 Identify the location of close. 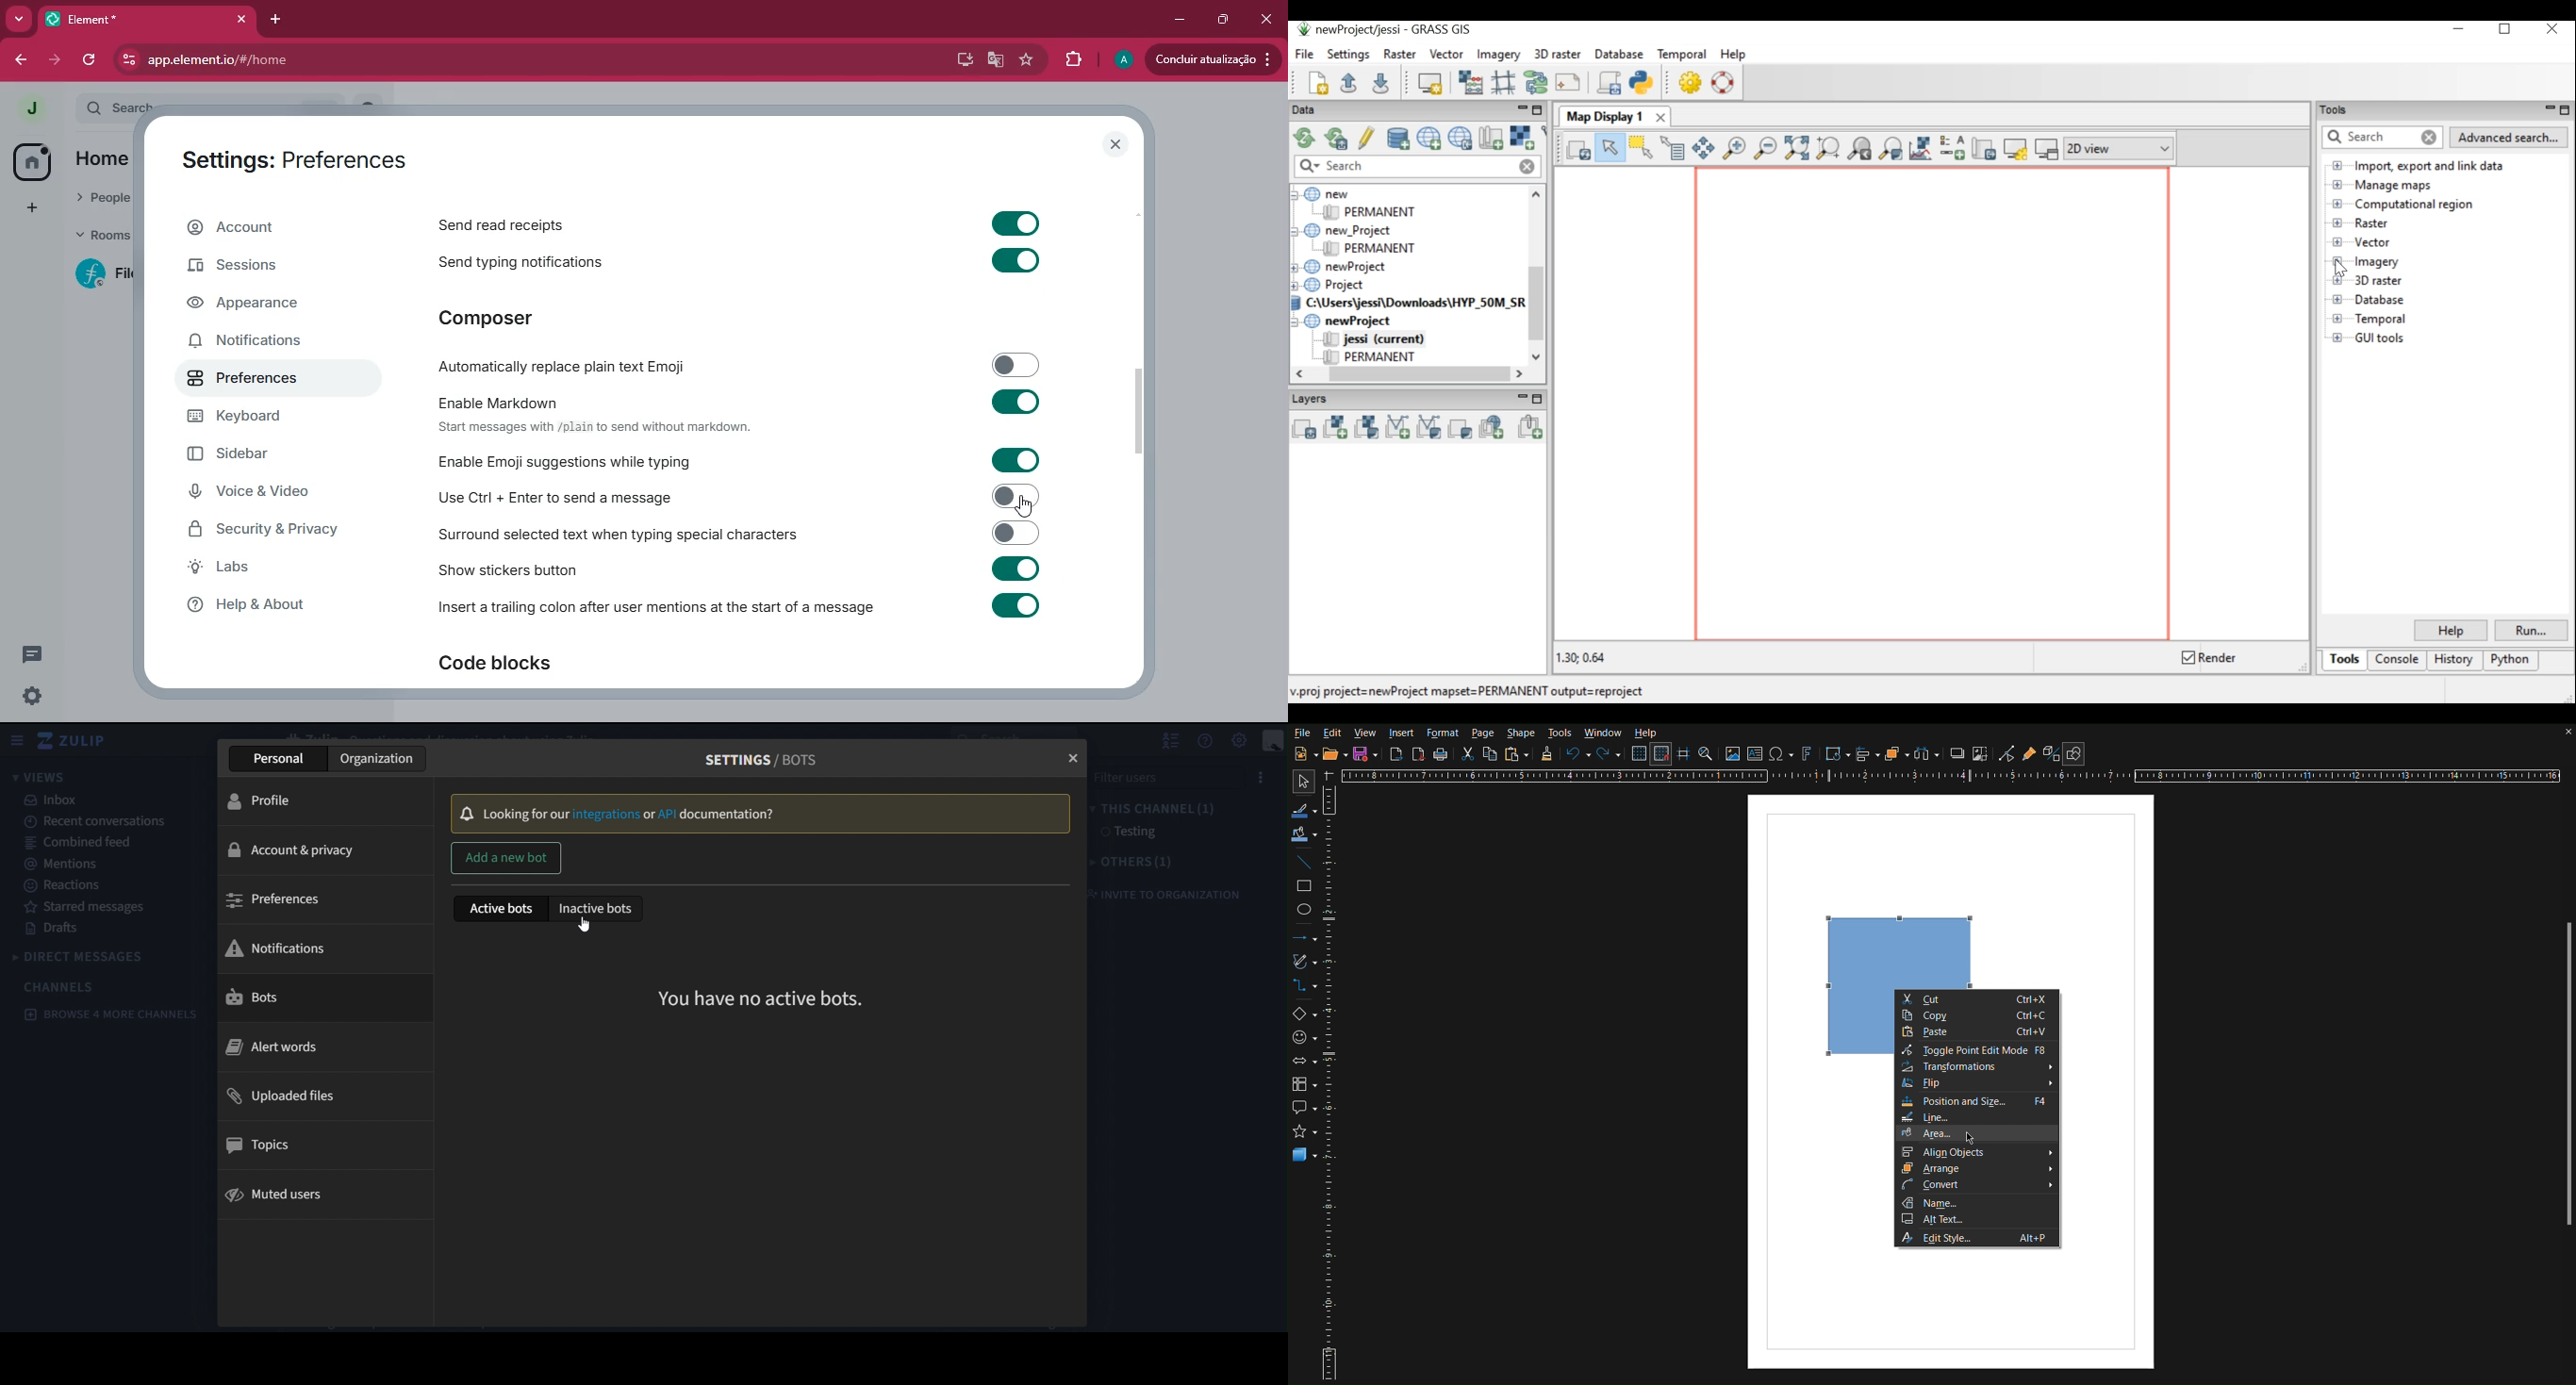
(1267, 20).